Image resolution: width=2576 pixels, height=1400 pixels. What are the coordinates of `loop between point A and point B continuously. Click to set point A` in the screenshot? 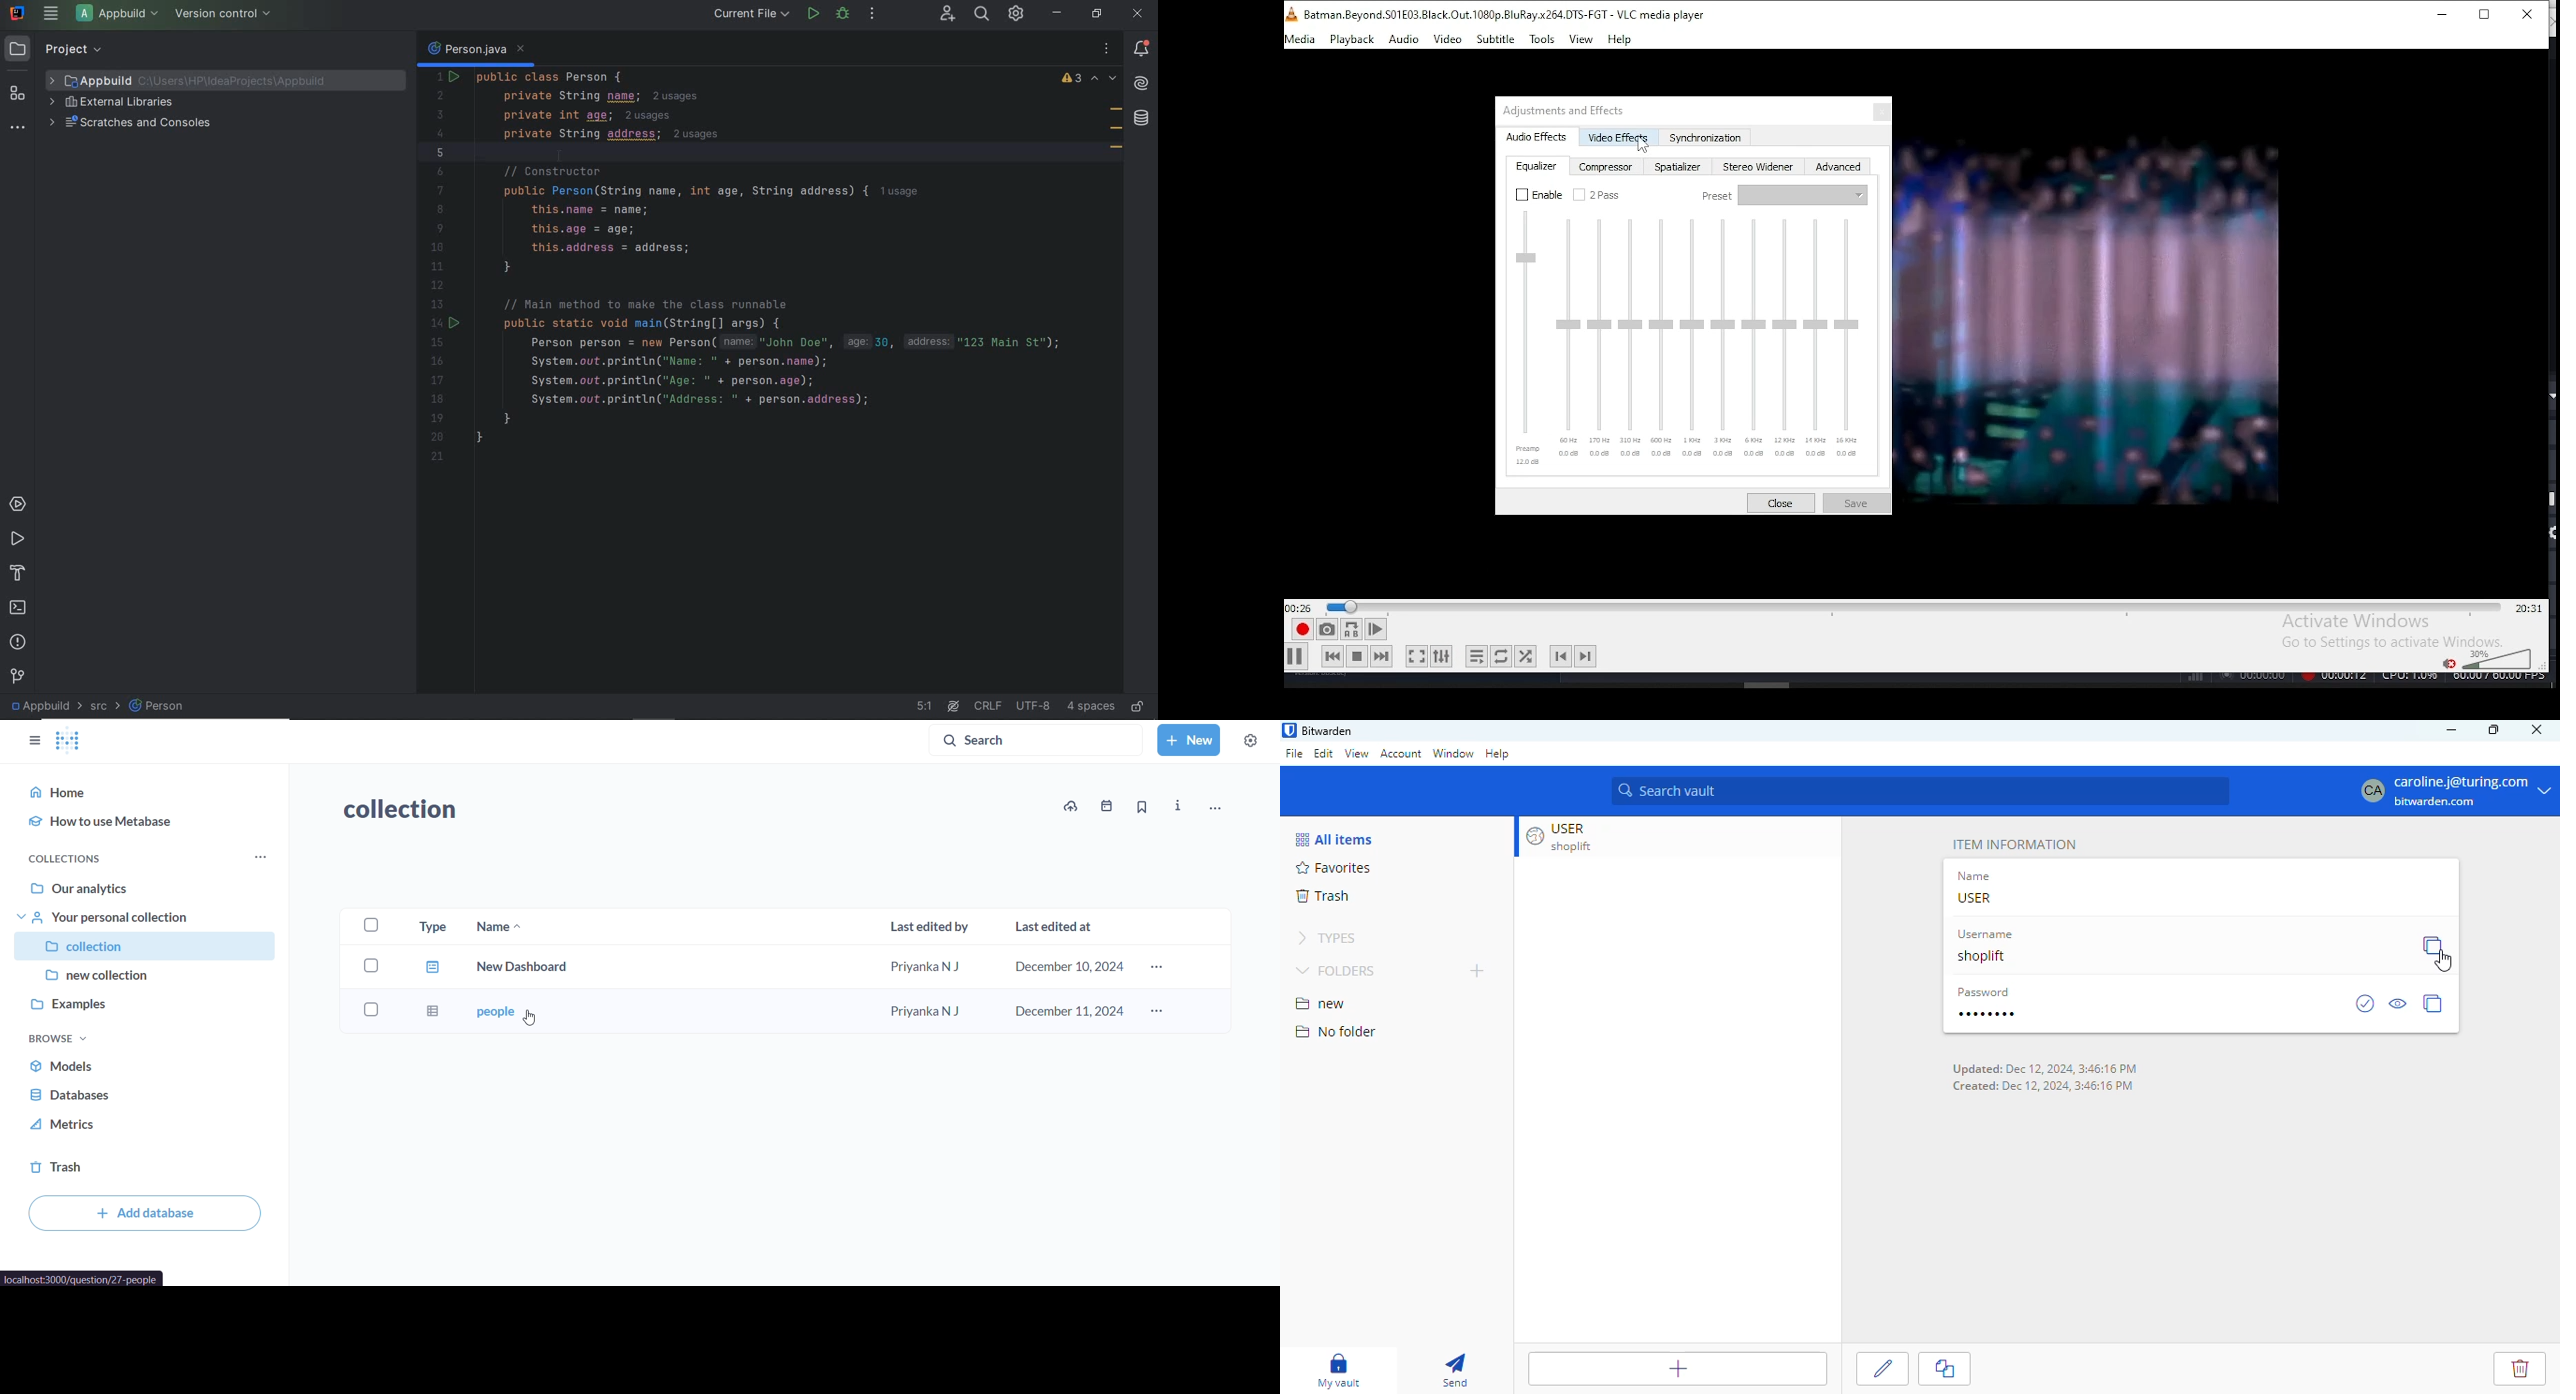 It's located at (1349, 630).